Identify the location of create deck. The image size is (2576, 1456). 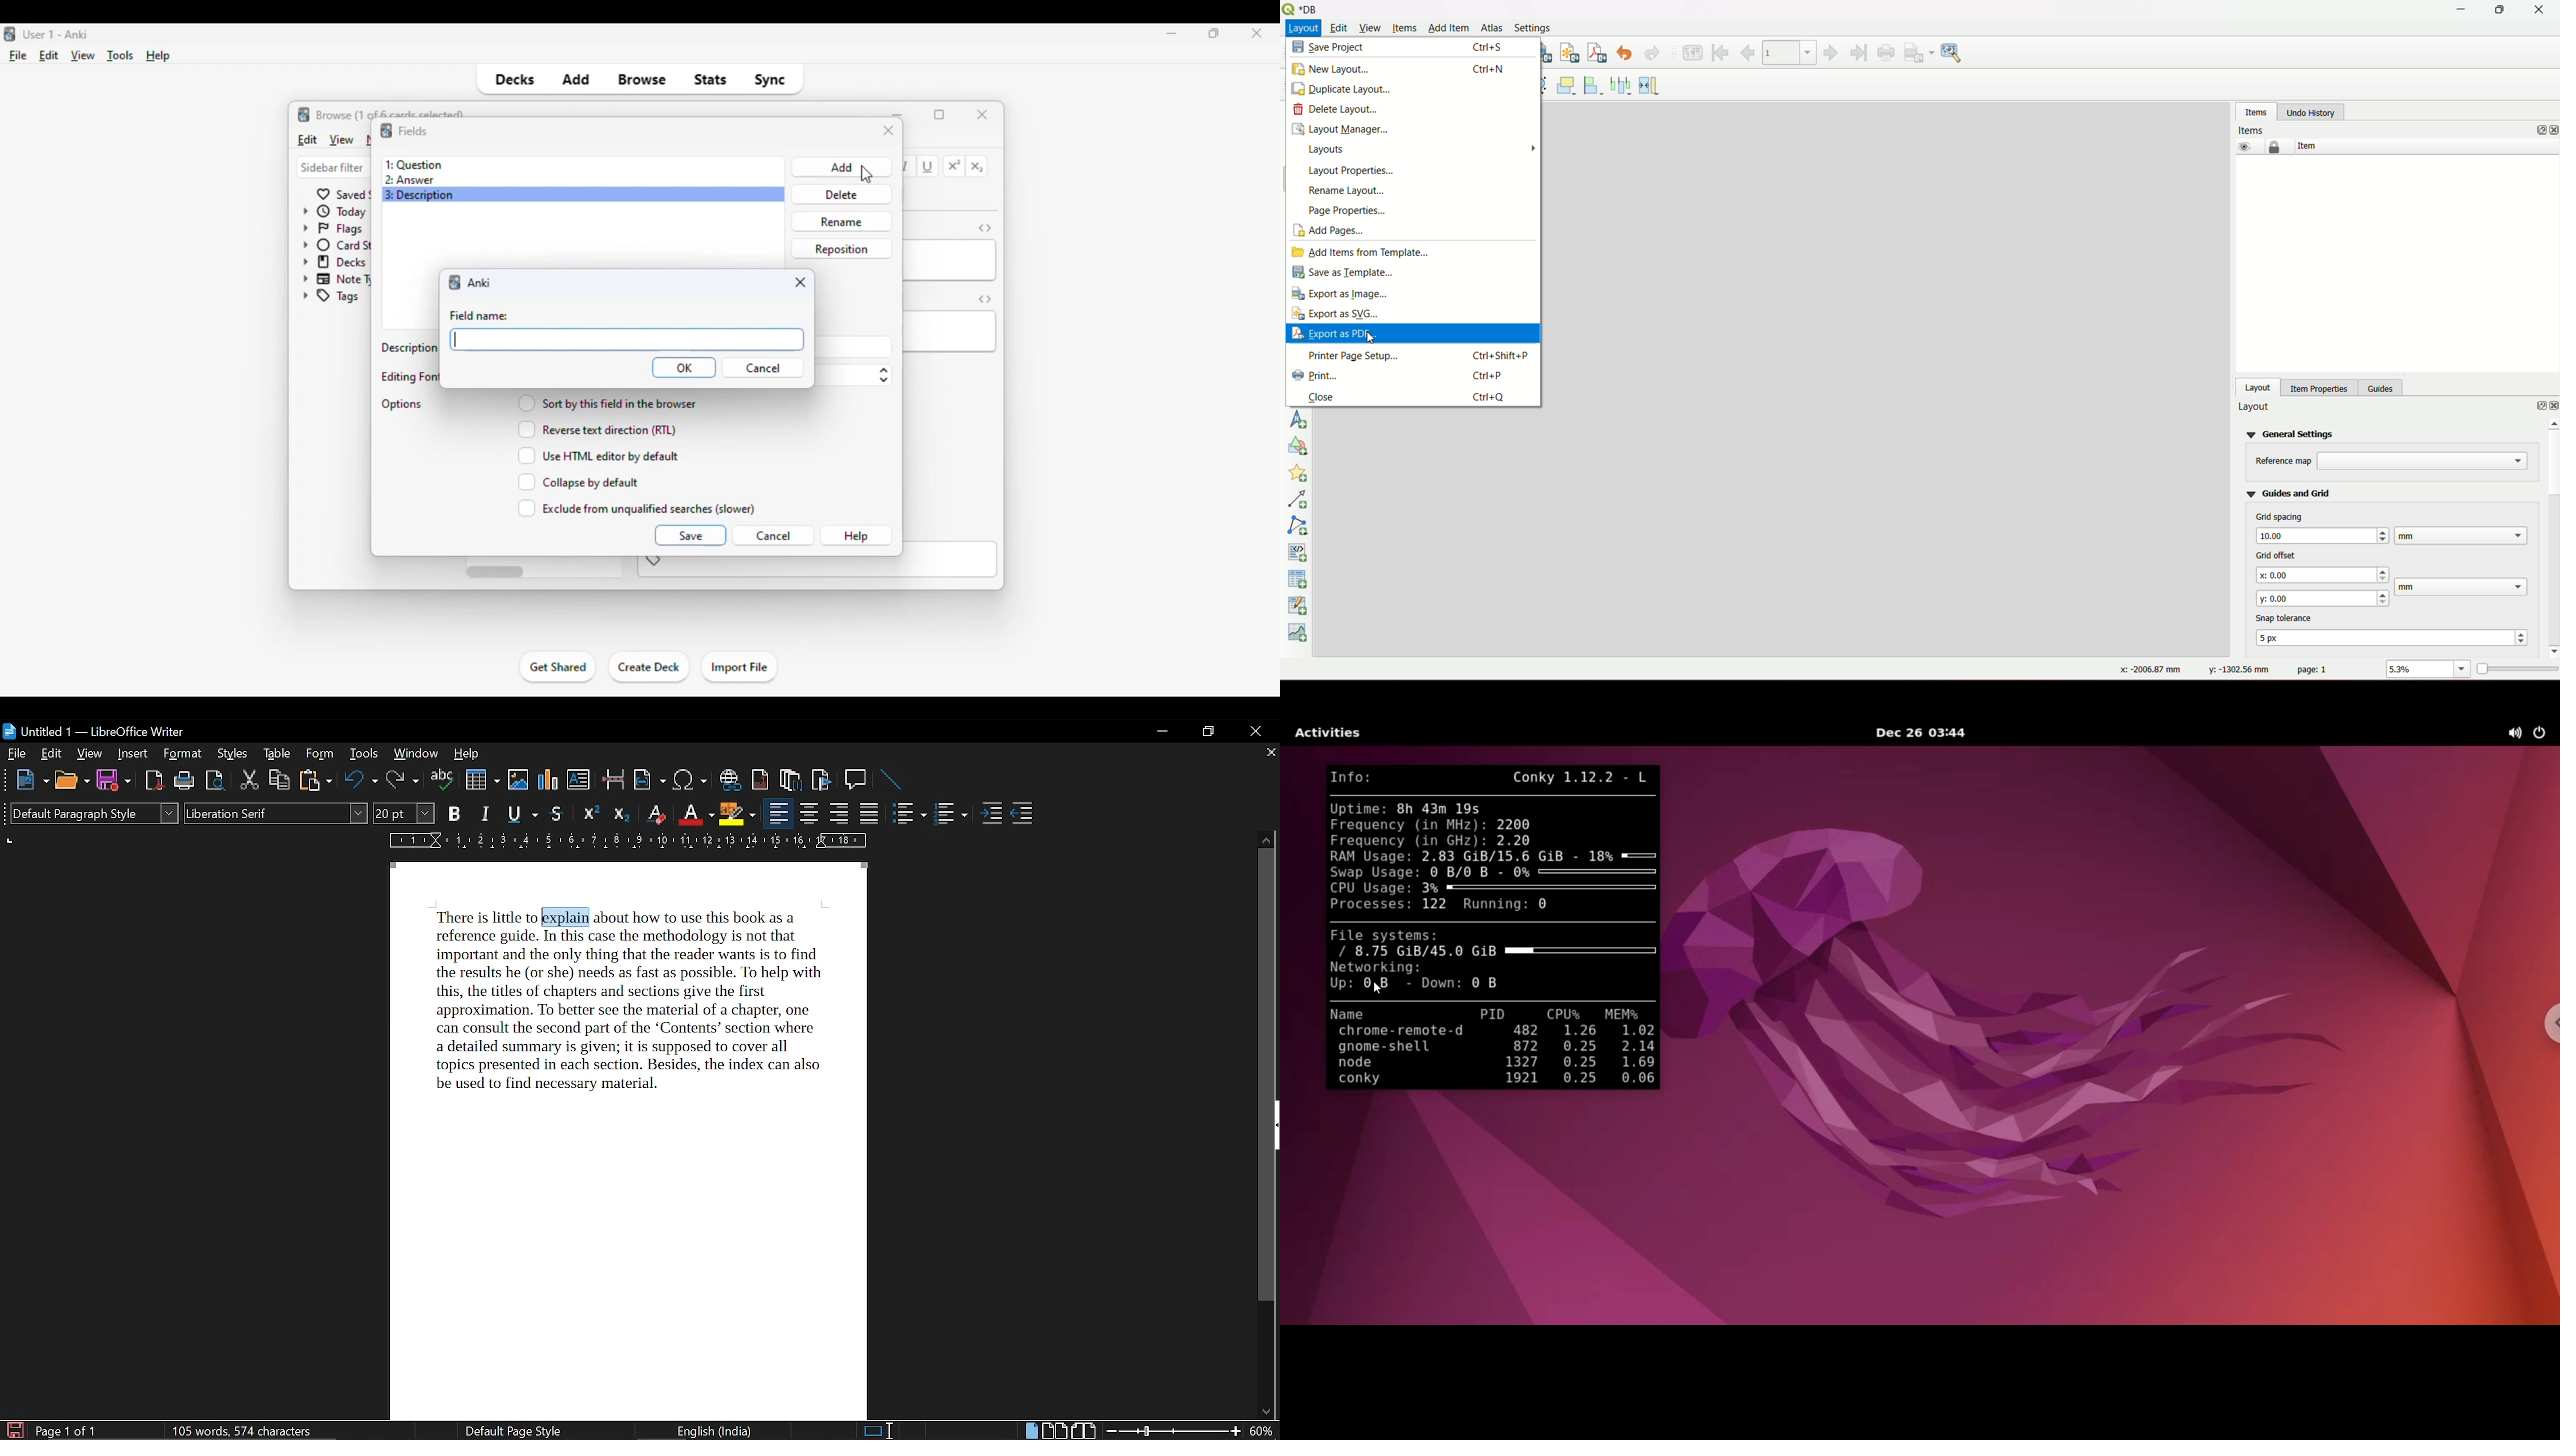
(649, 667).